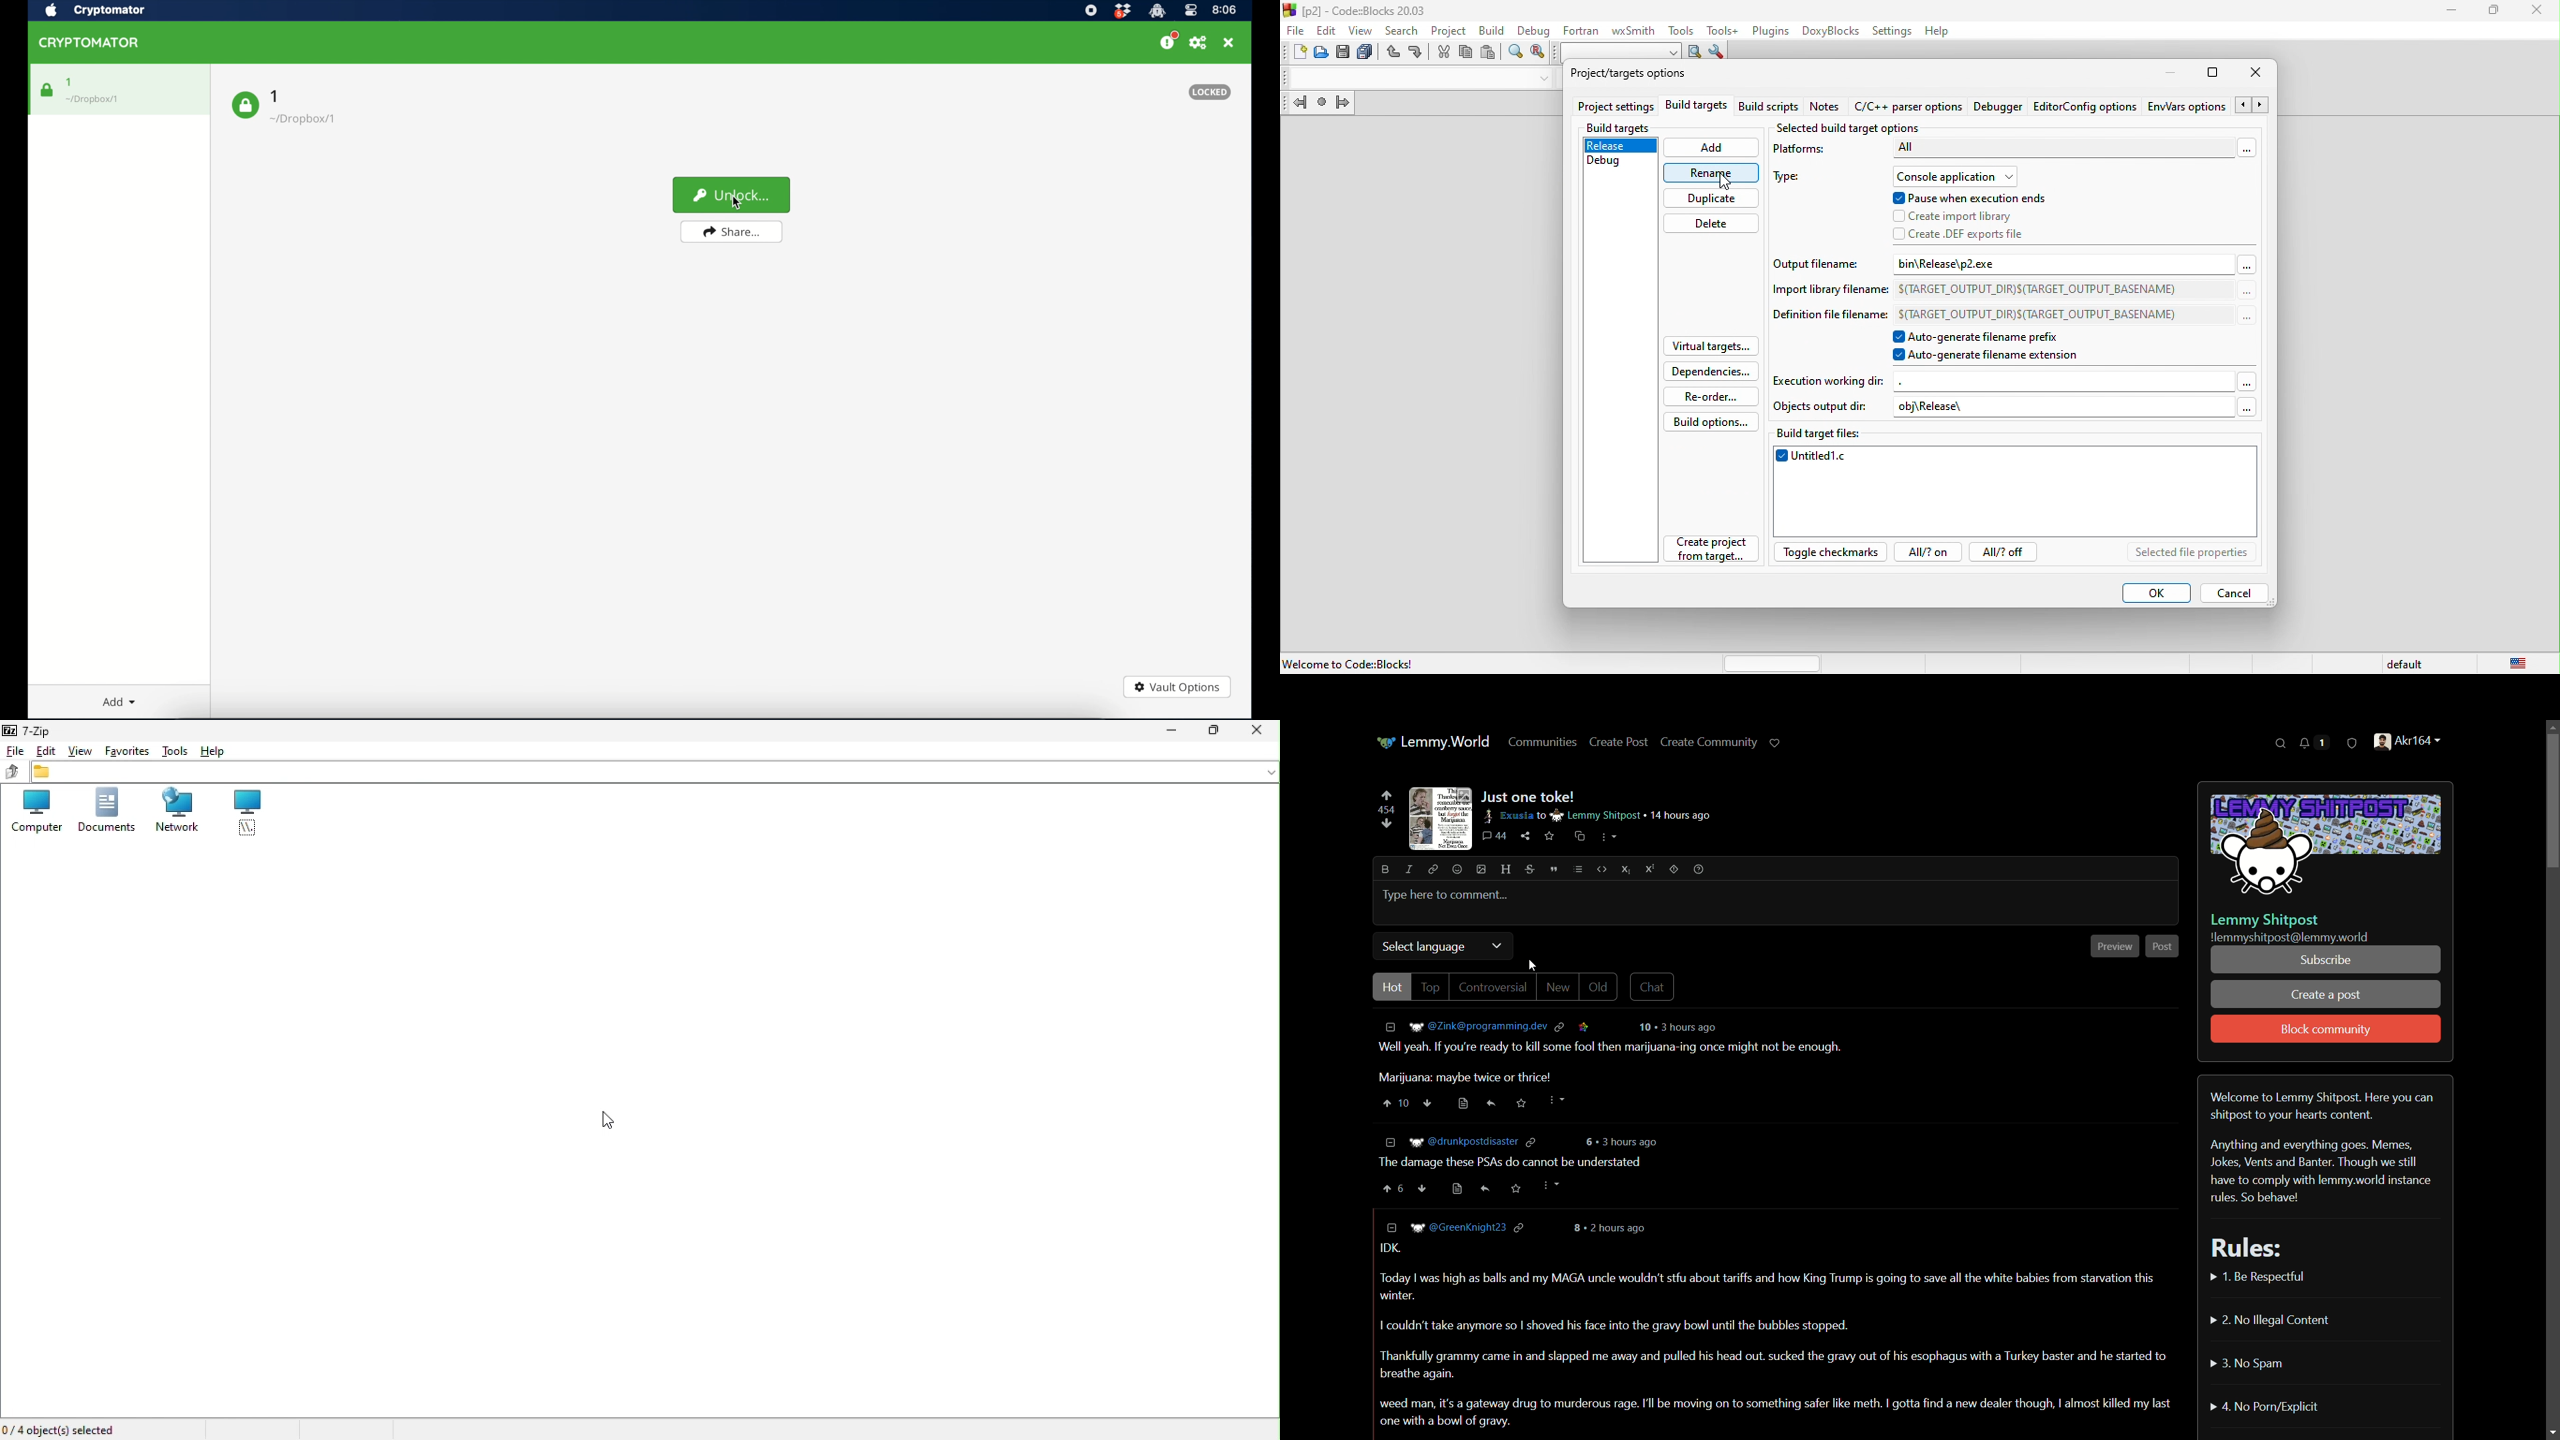  I want to click on code, so click(1601, 870).